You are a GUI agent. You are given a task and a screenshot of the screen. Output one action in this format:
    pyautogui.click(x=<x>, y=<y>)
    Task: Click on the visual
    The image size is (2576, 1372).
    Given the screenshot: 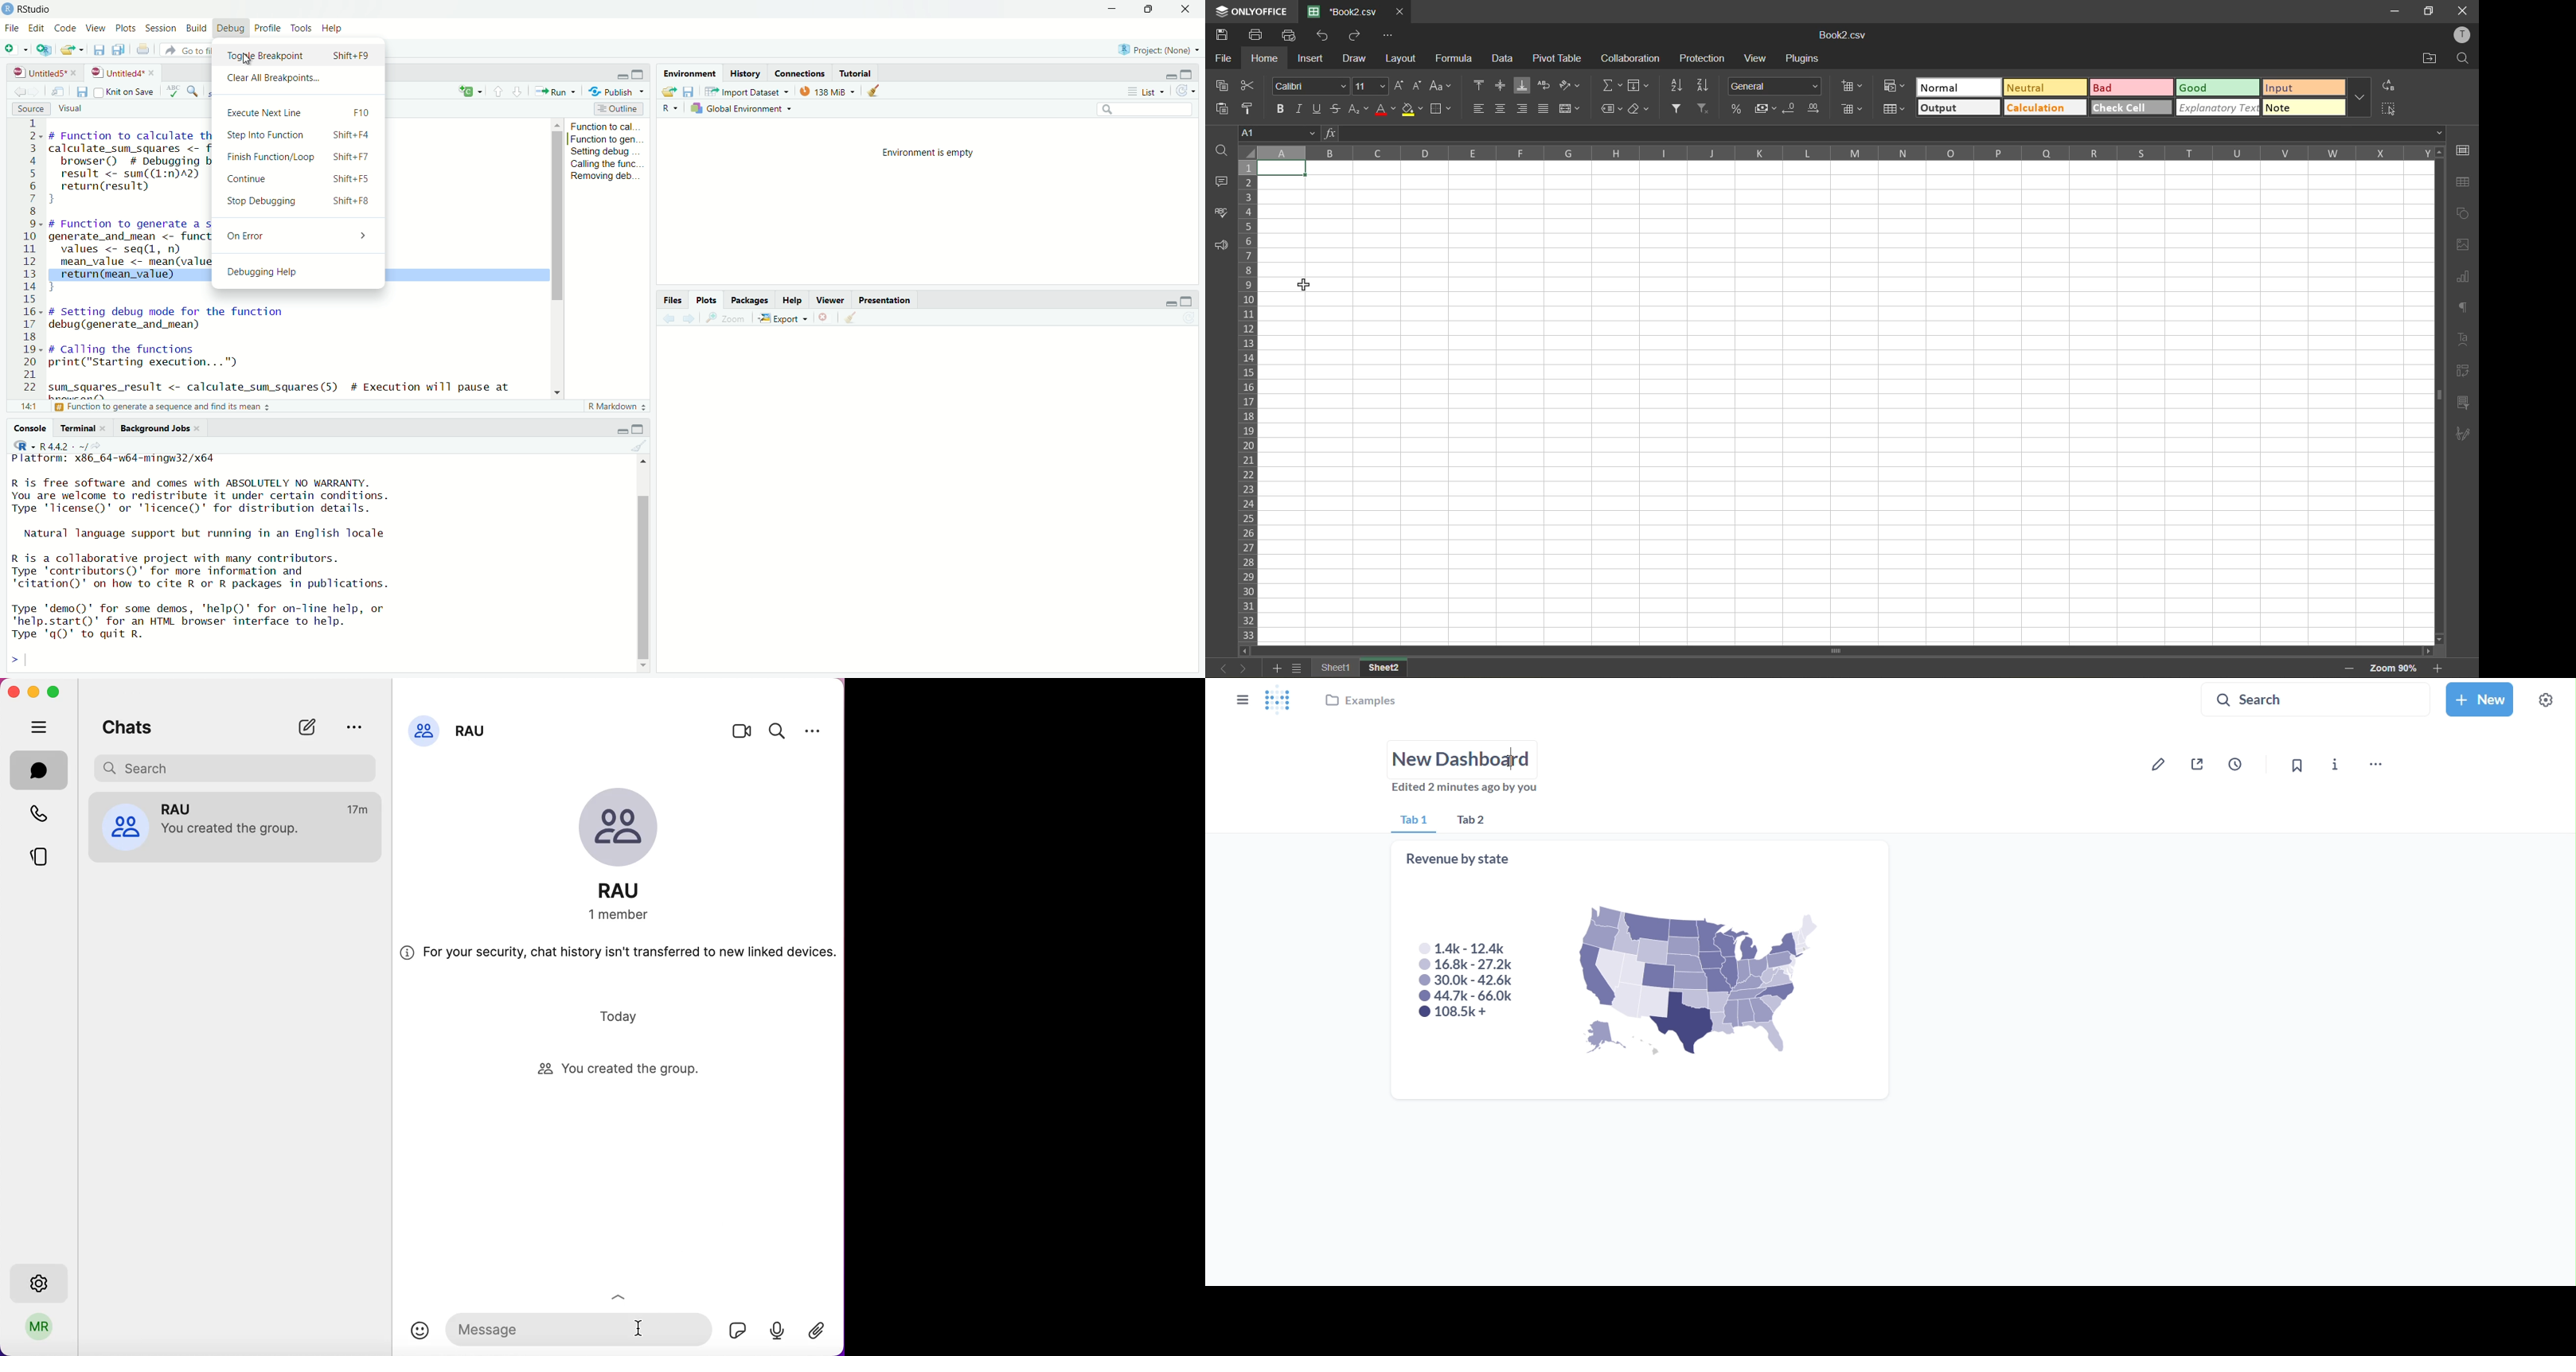 What is the action you would take?
    pyautogui.click(x=73, y=109)
    